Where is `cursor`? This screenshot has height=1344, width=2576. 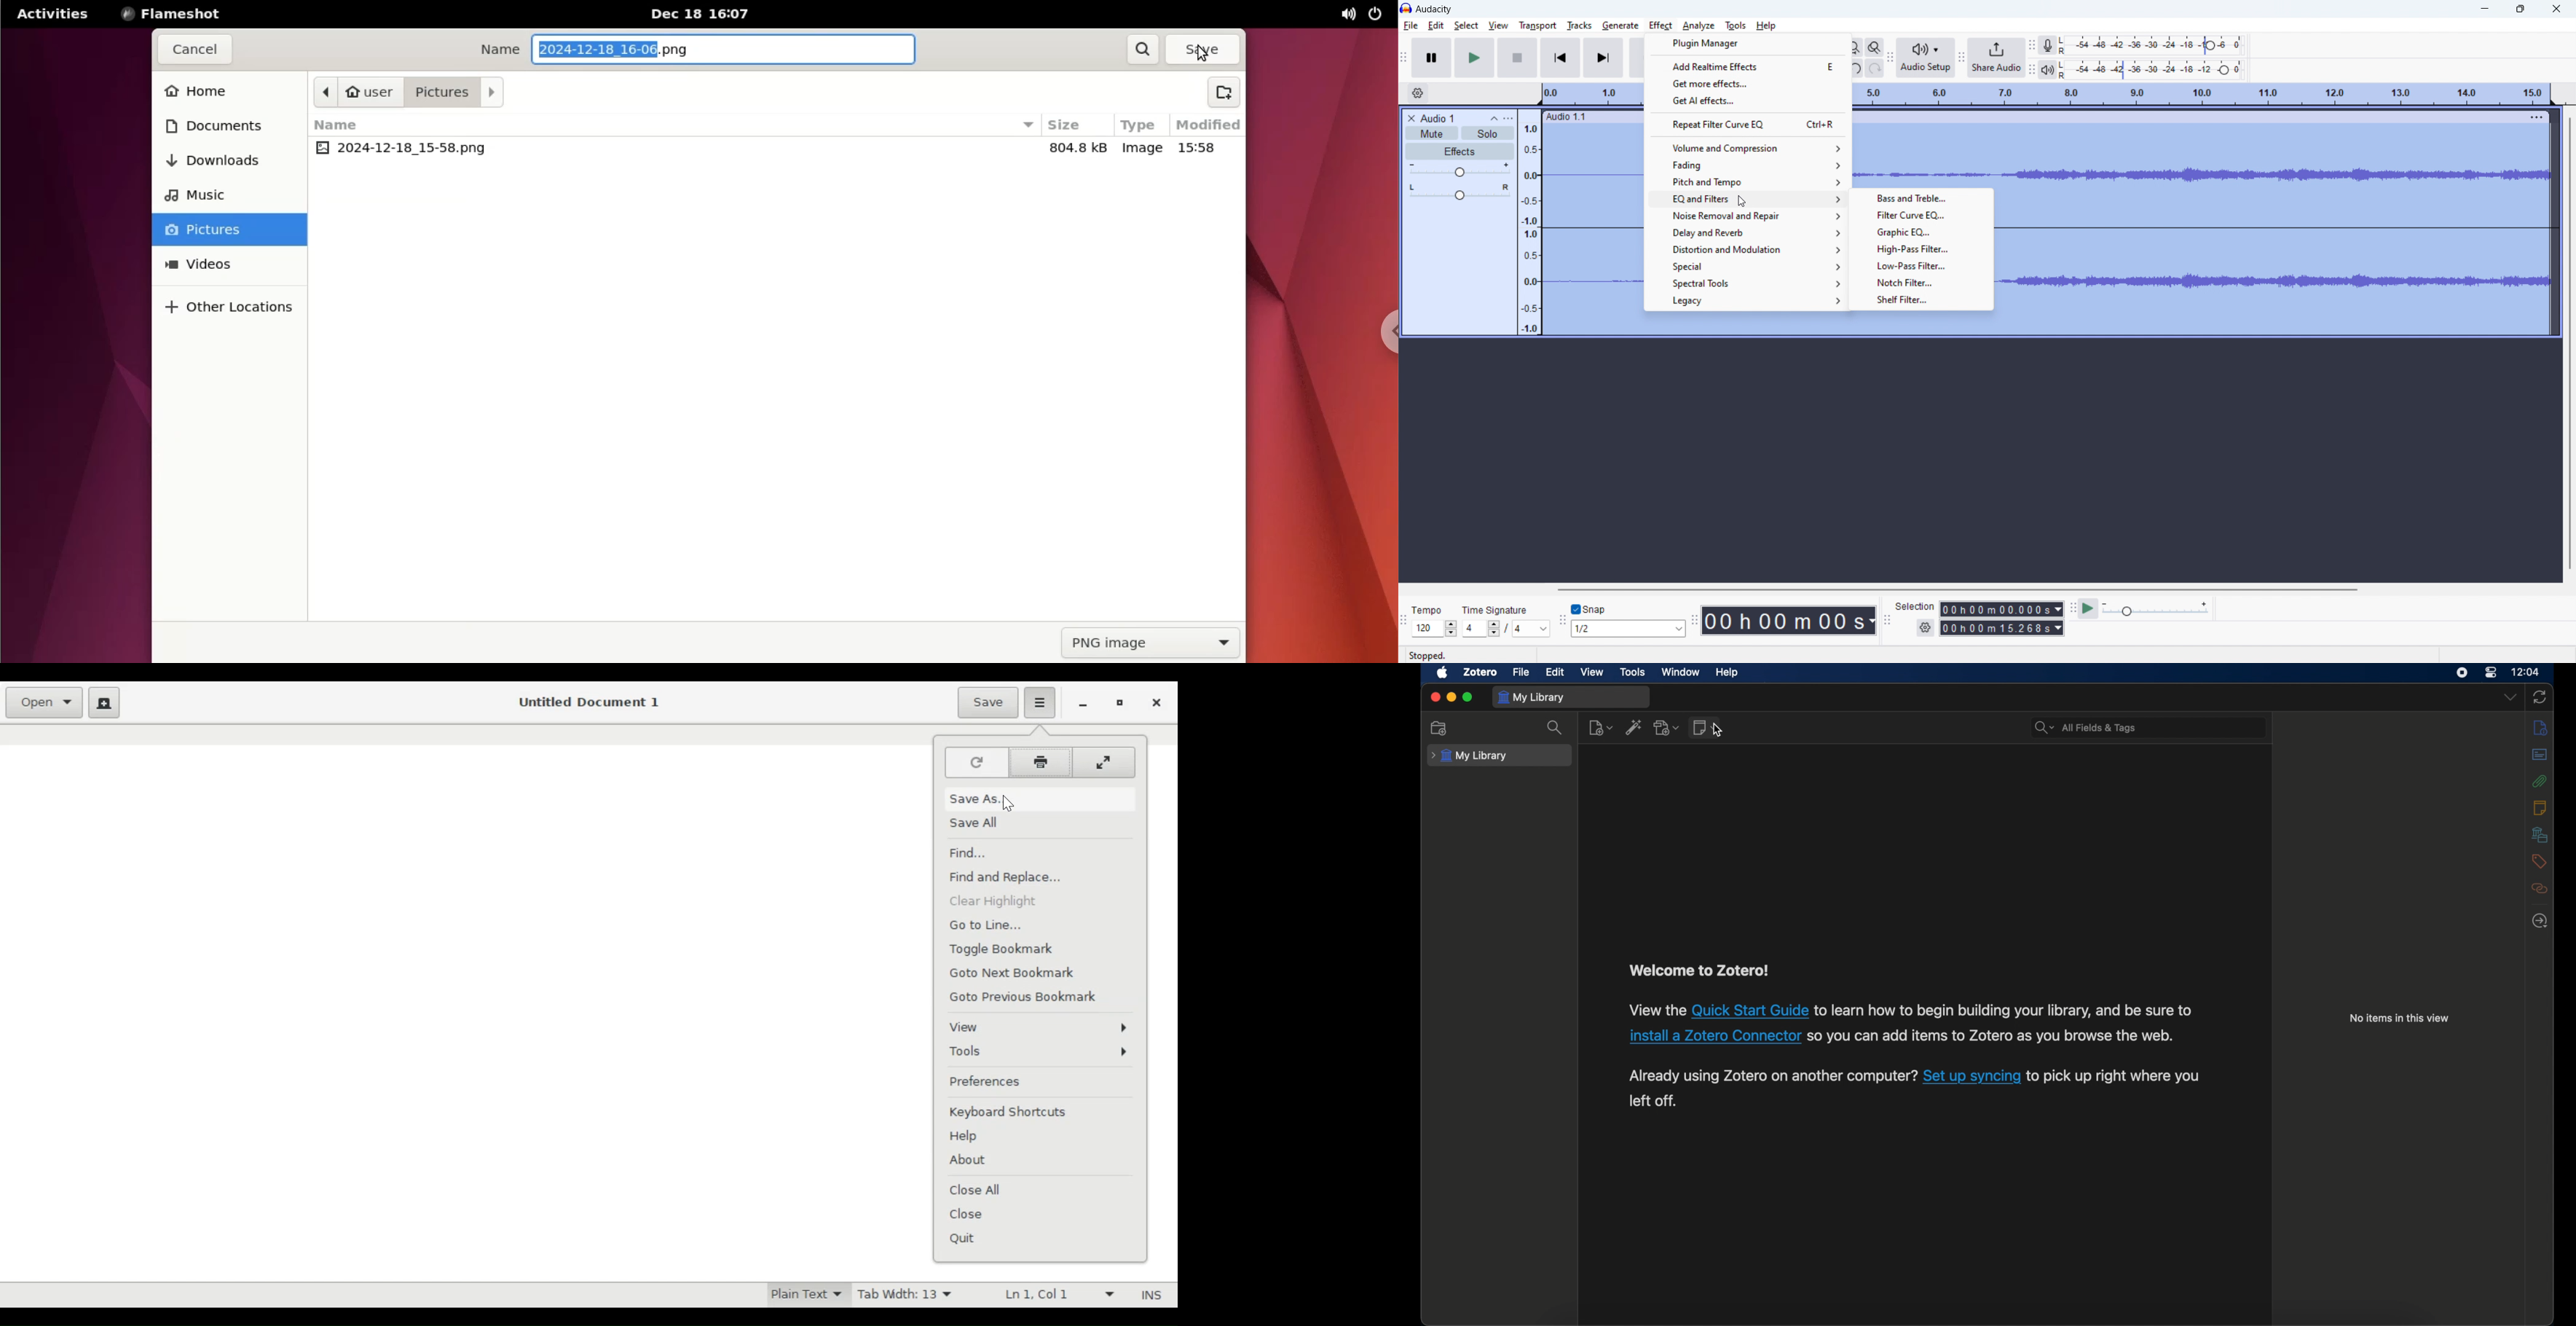 cursor is located at coordinates (1739, 199).